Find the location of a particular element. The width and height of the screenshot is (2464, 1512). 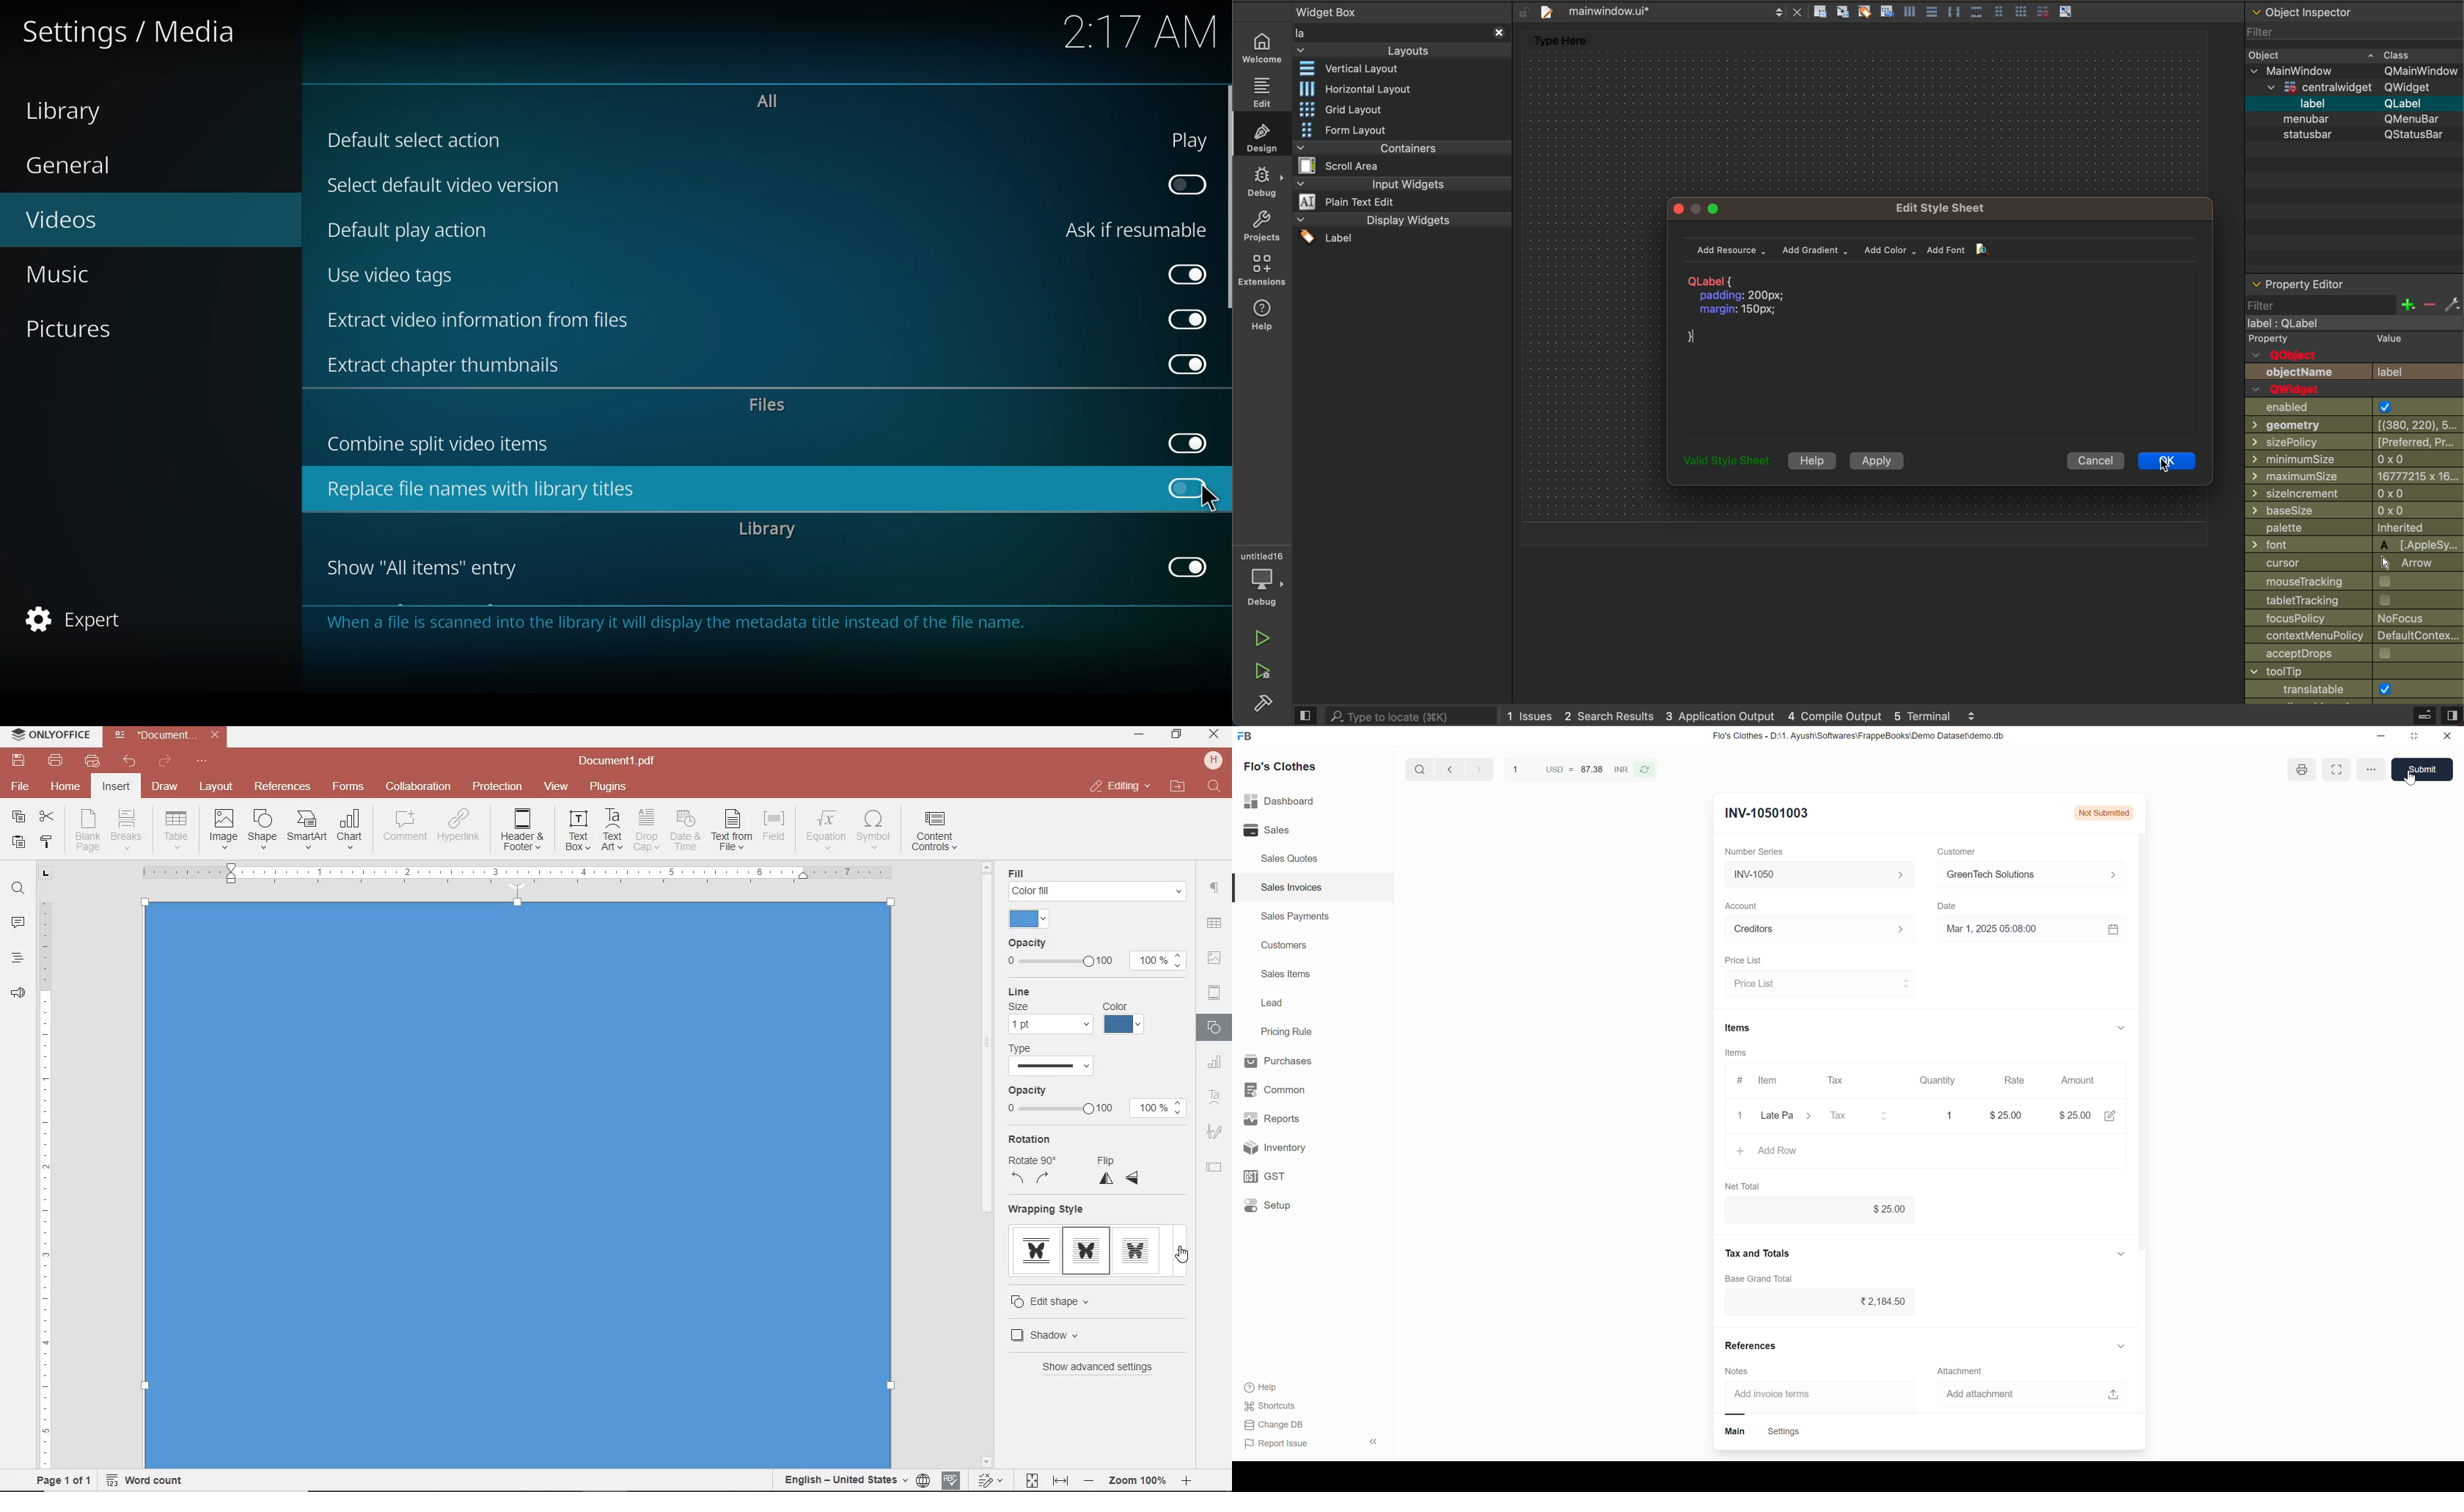

compile output is located at coordinates (1833, 716).